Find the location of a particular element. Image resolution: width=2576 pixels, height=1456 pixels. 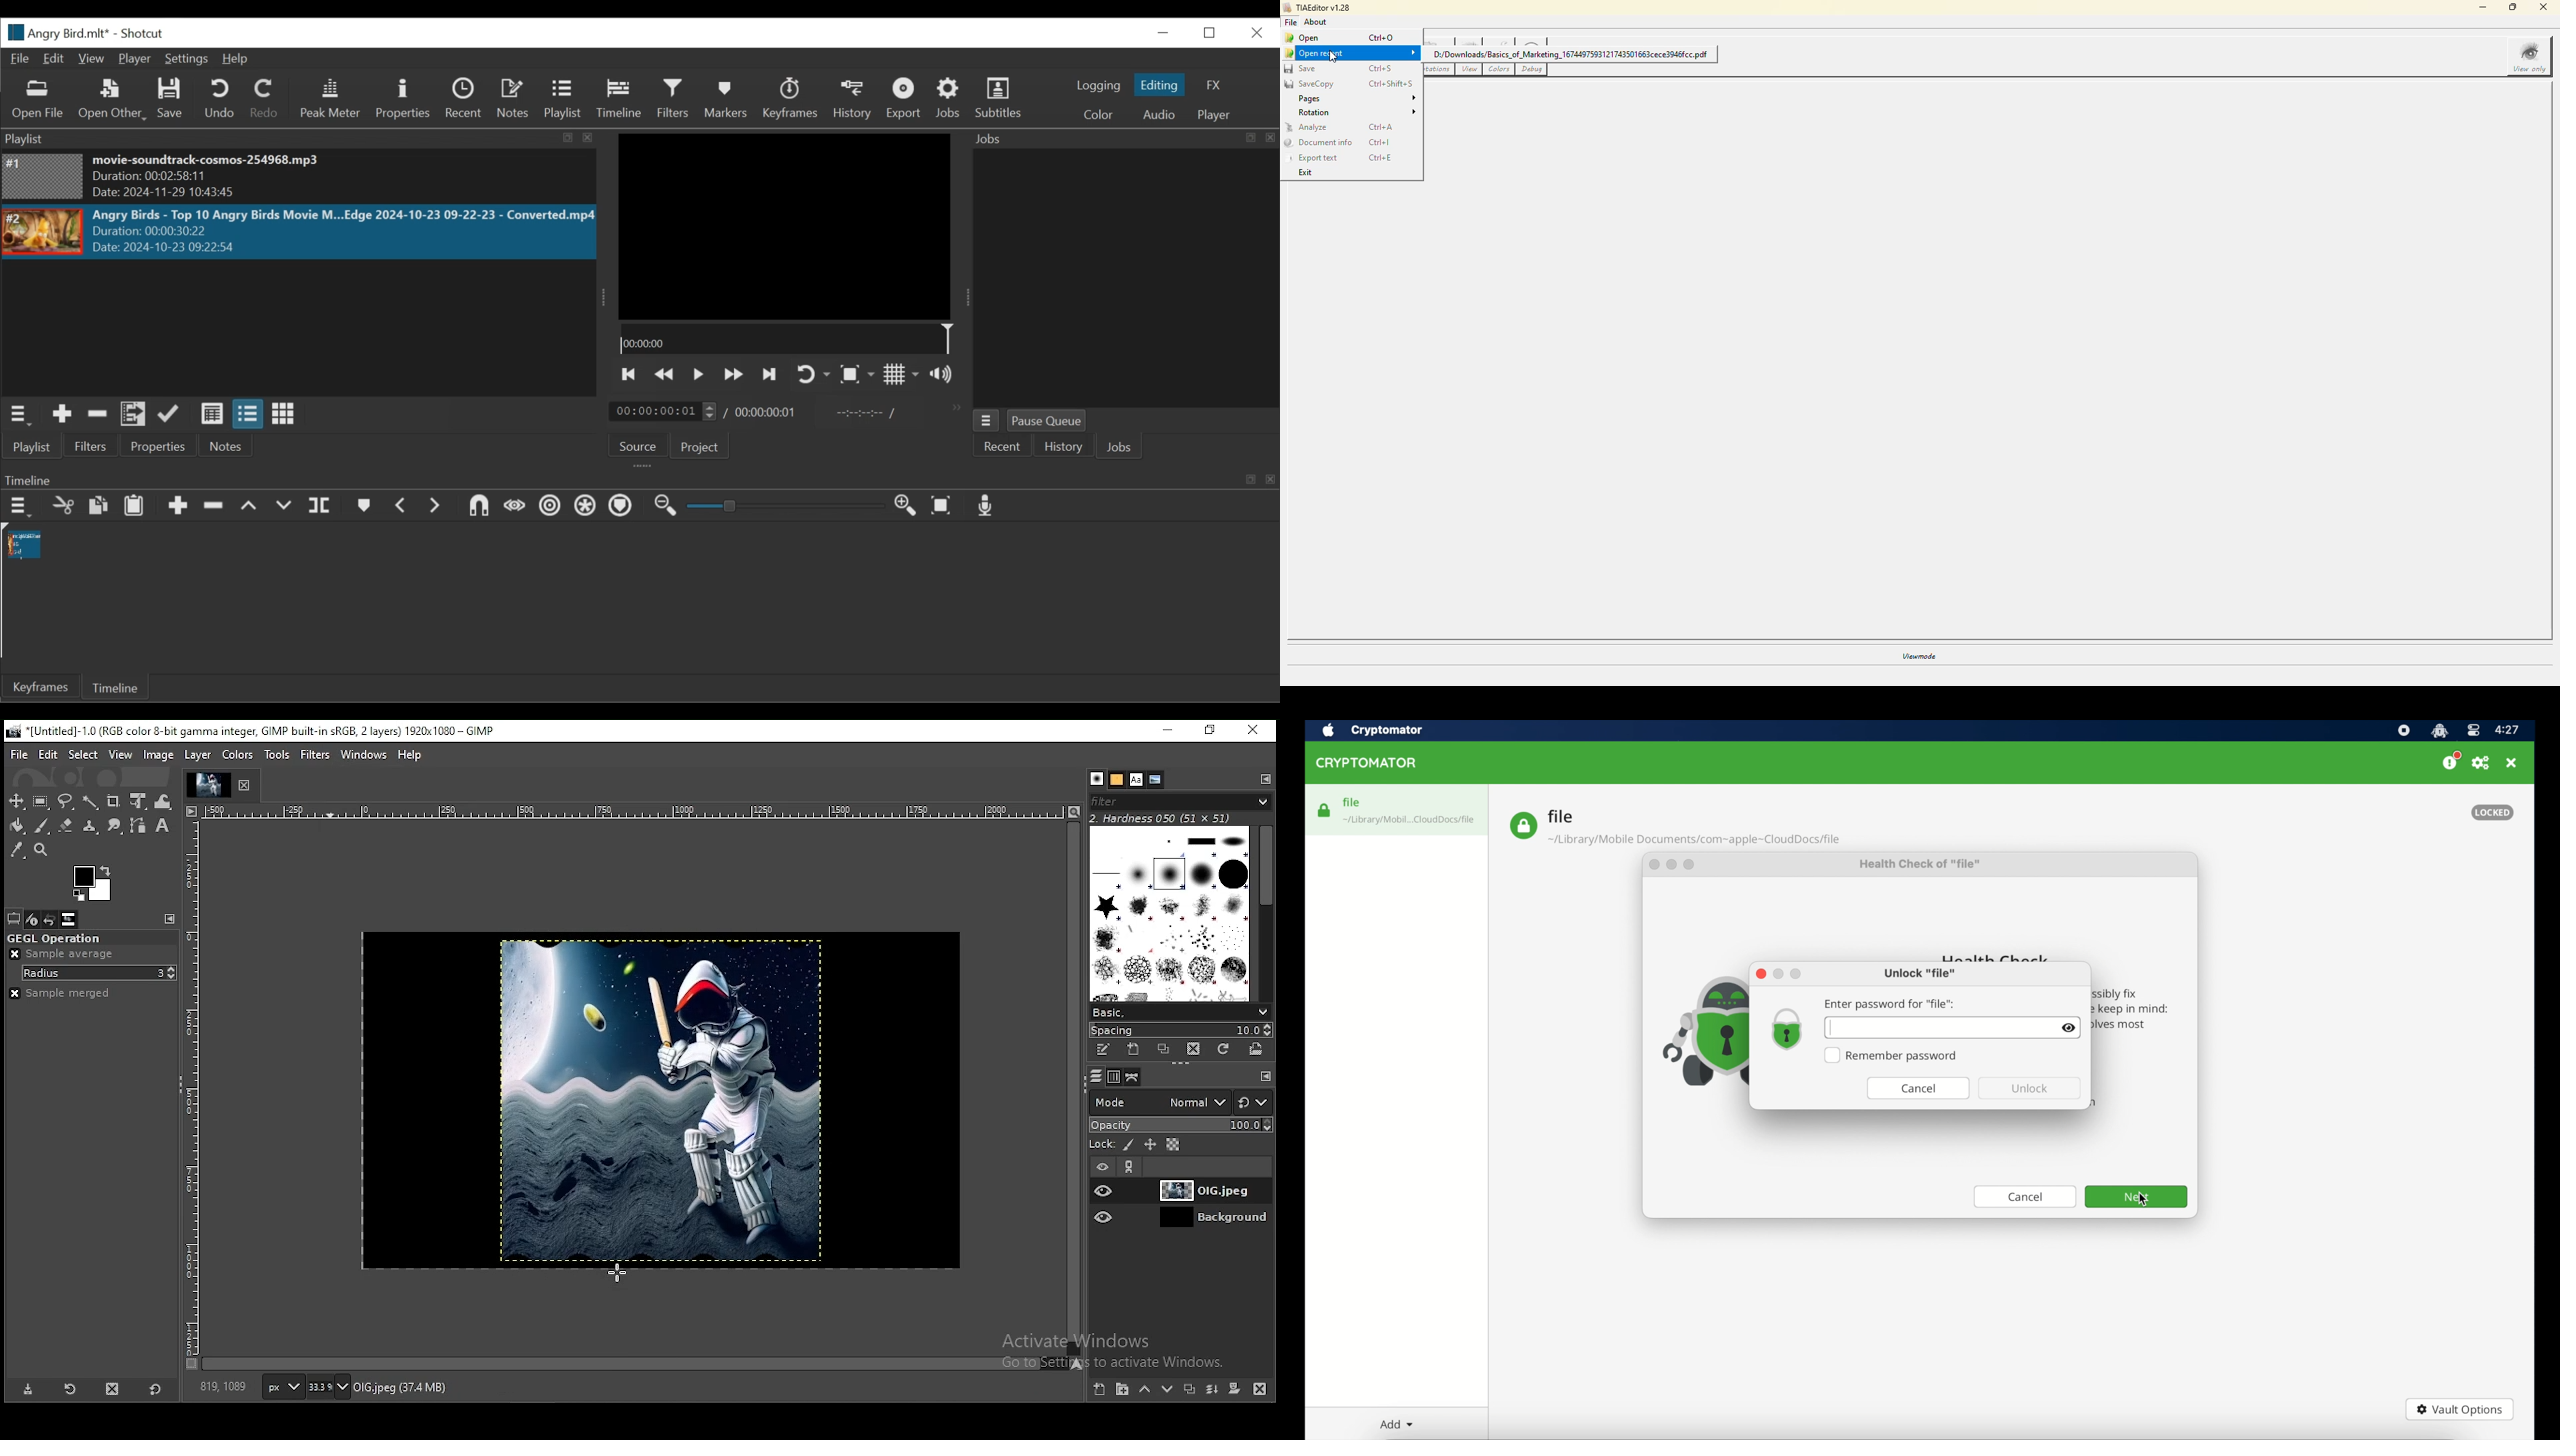

scroll bar is located at coordinates (1265, 913).